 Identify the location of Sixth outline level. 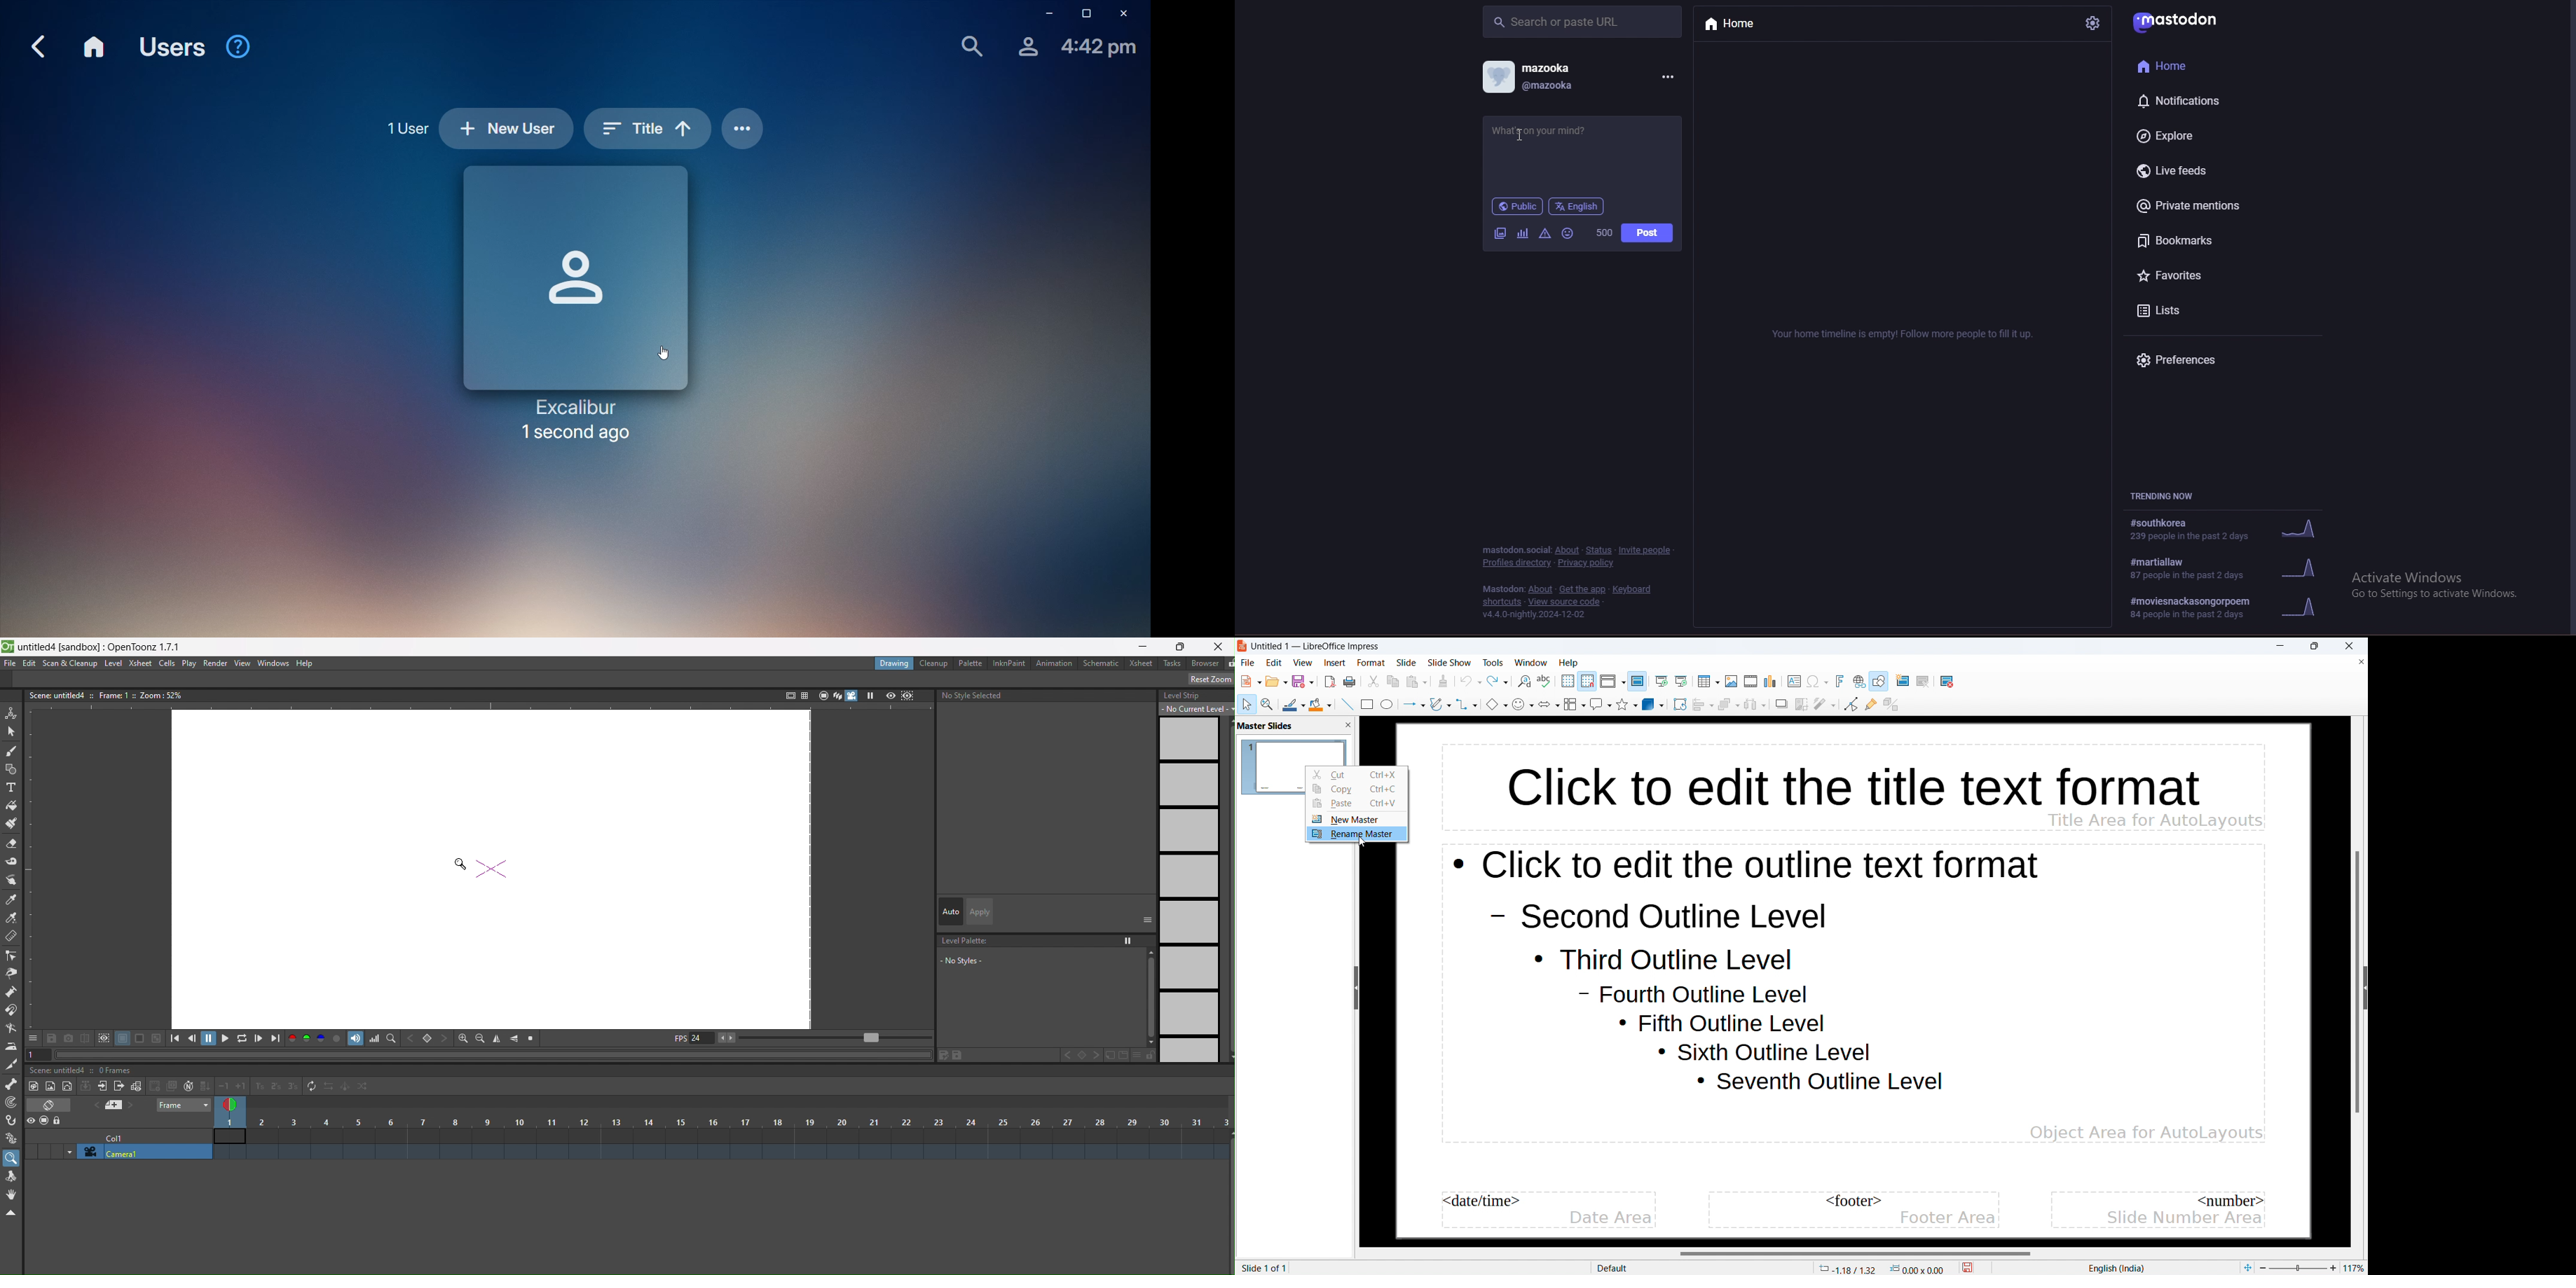
(1764, 1052).